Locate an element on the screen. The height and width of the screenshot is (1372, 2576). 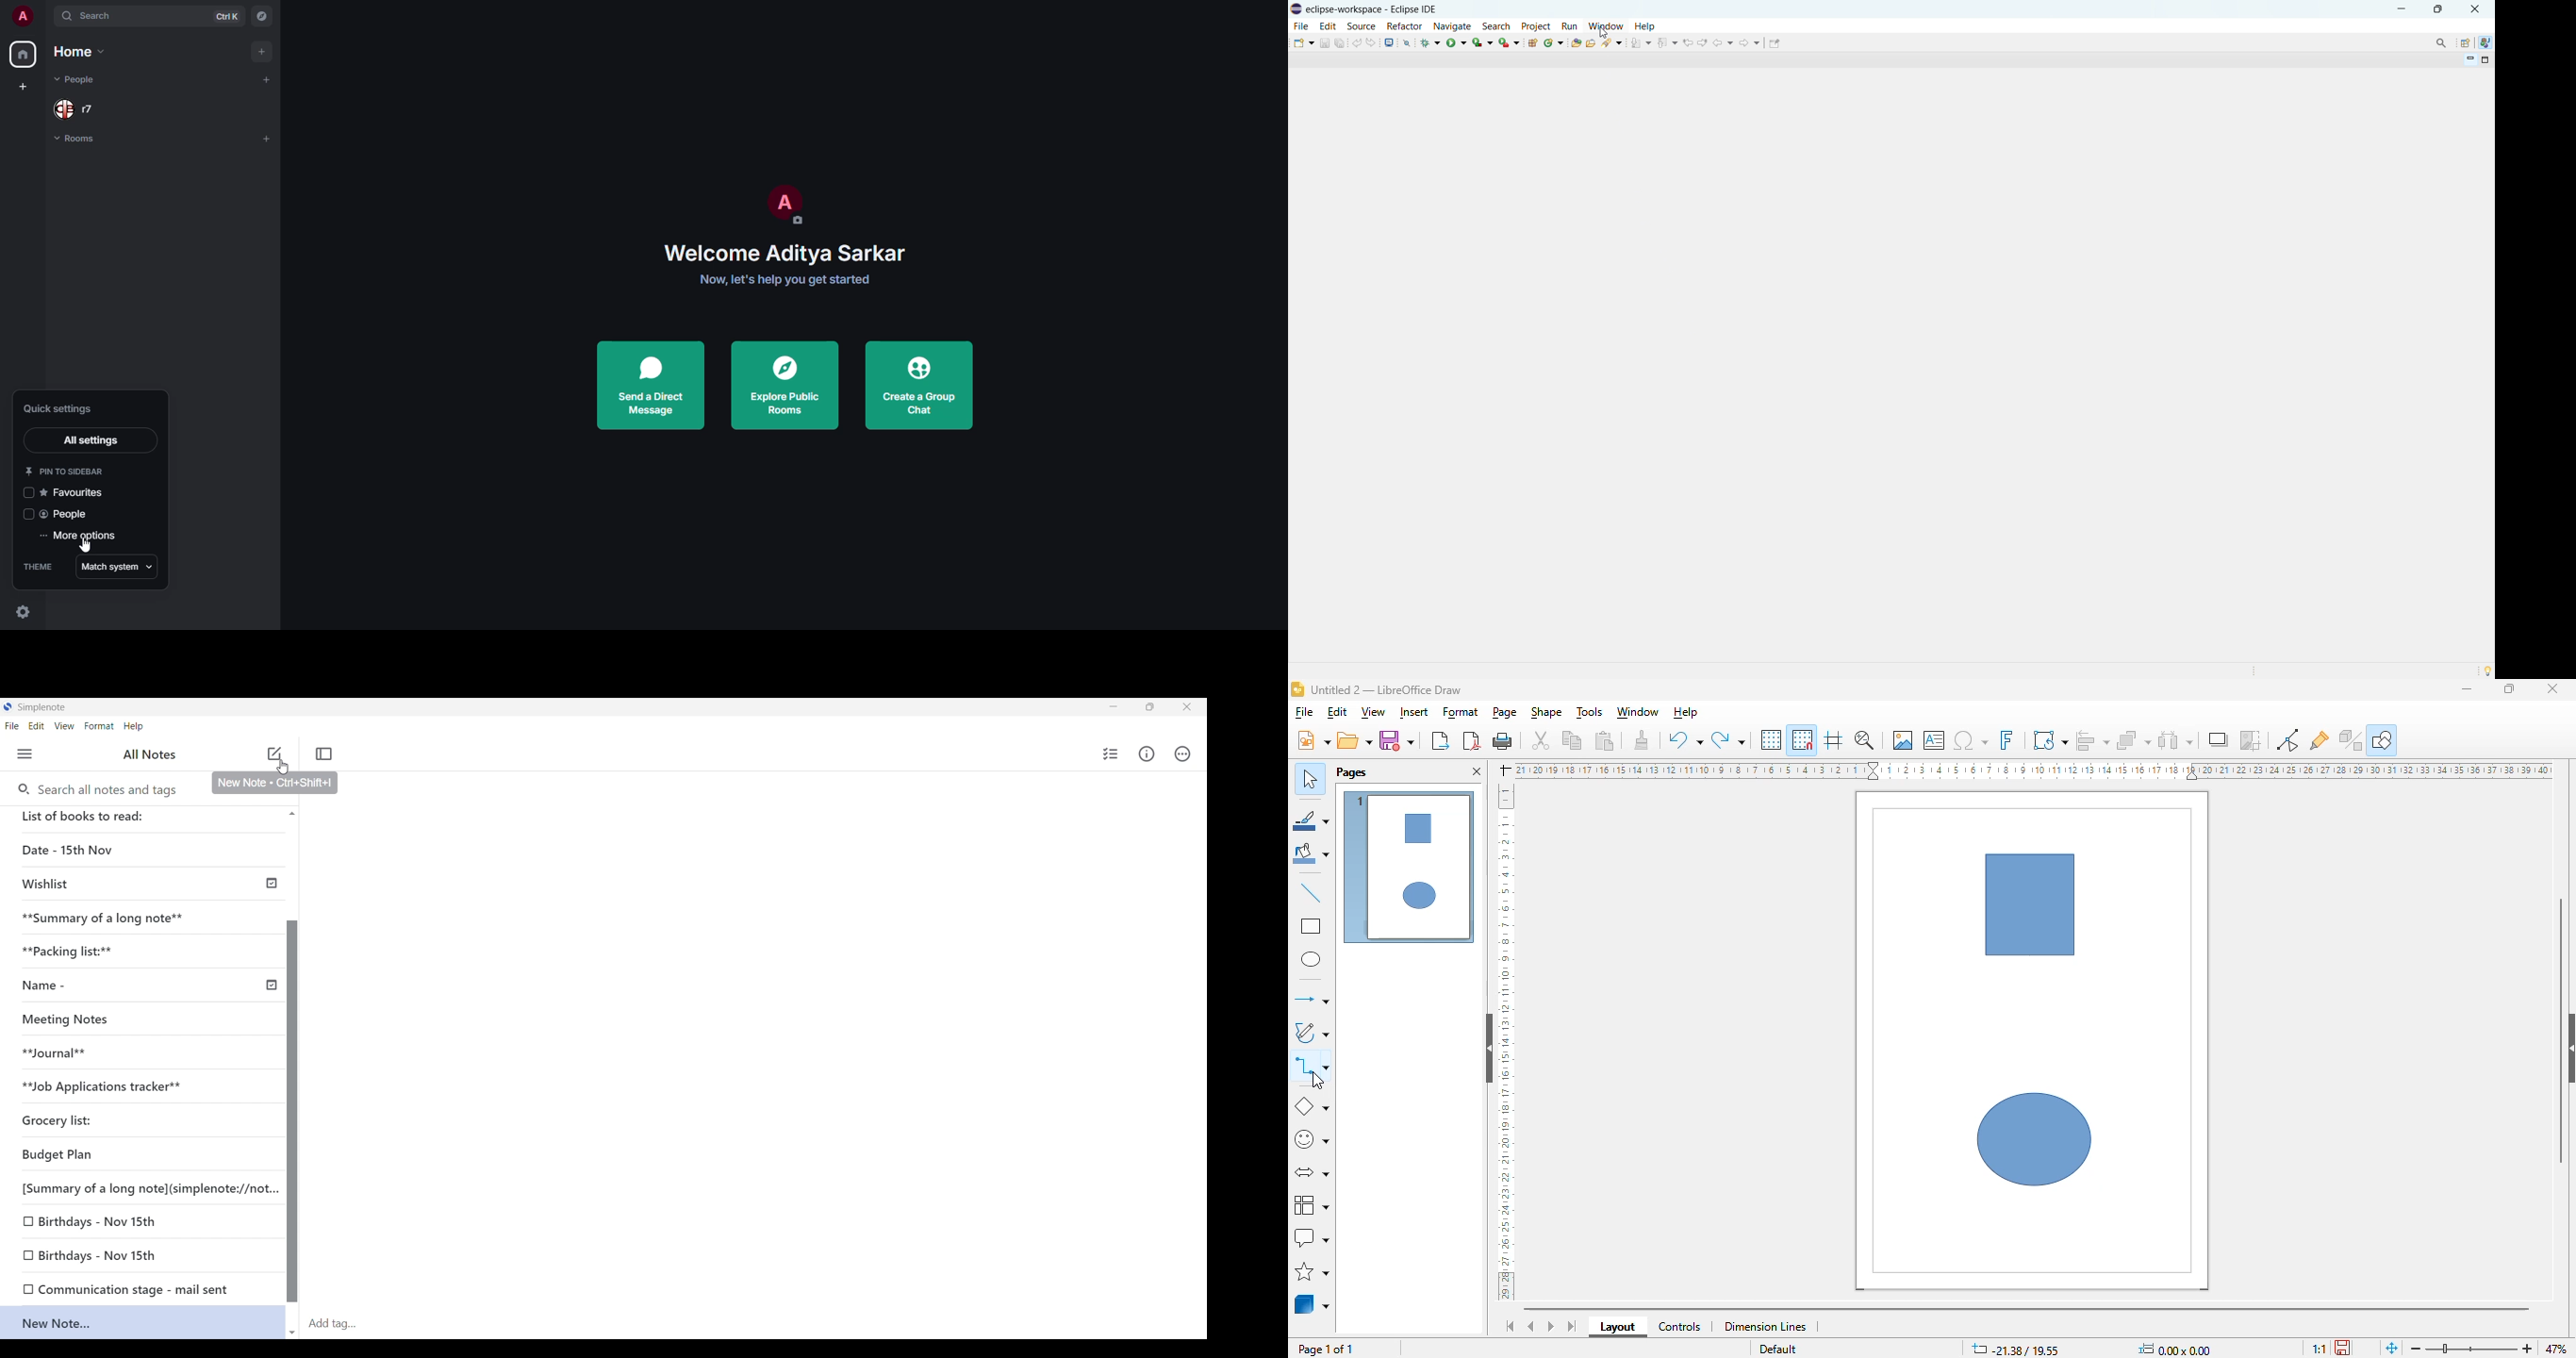
people is located at coordinates (72, 111).